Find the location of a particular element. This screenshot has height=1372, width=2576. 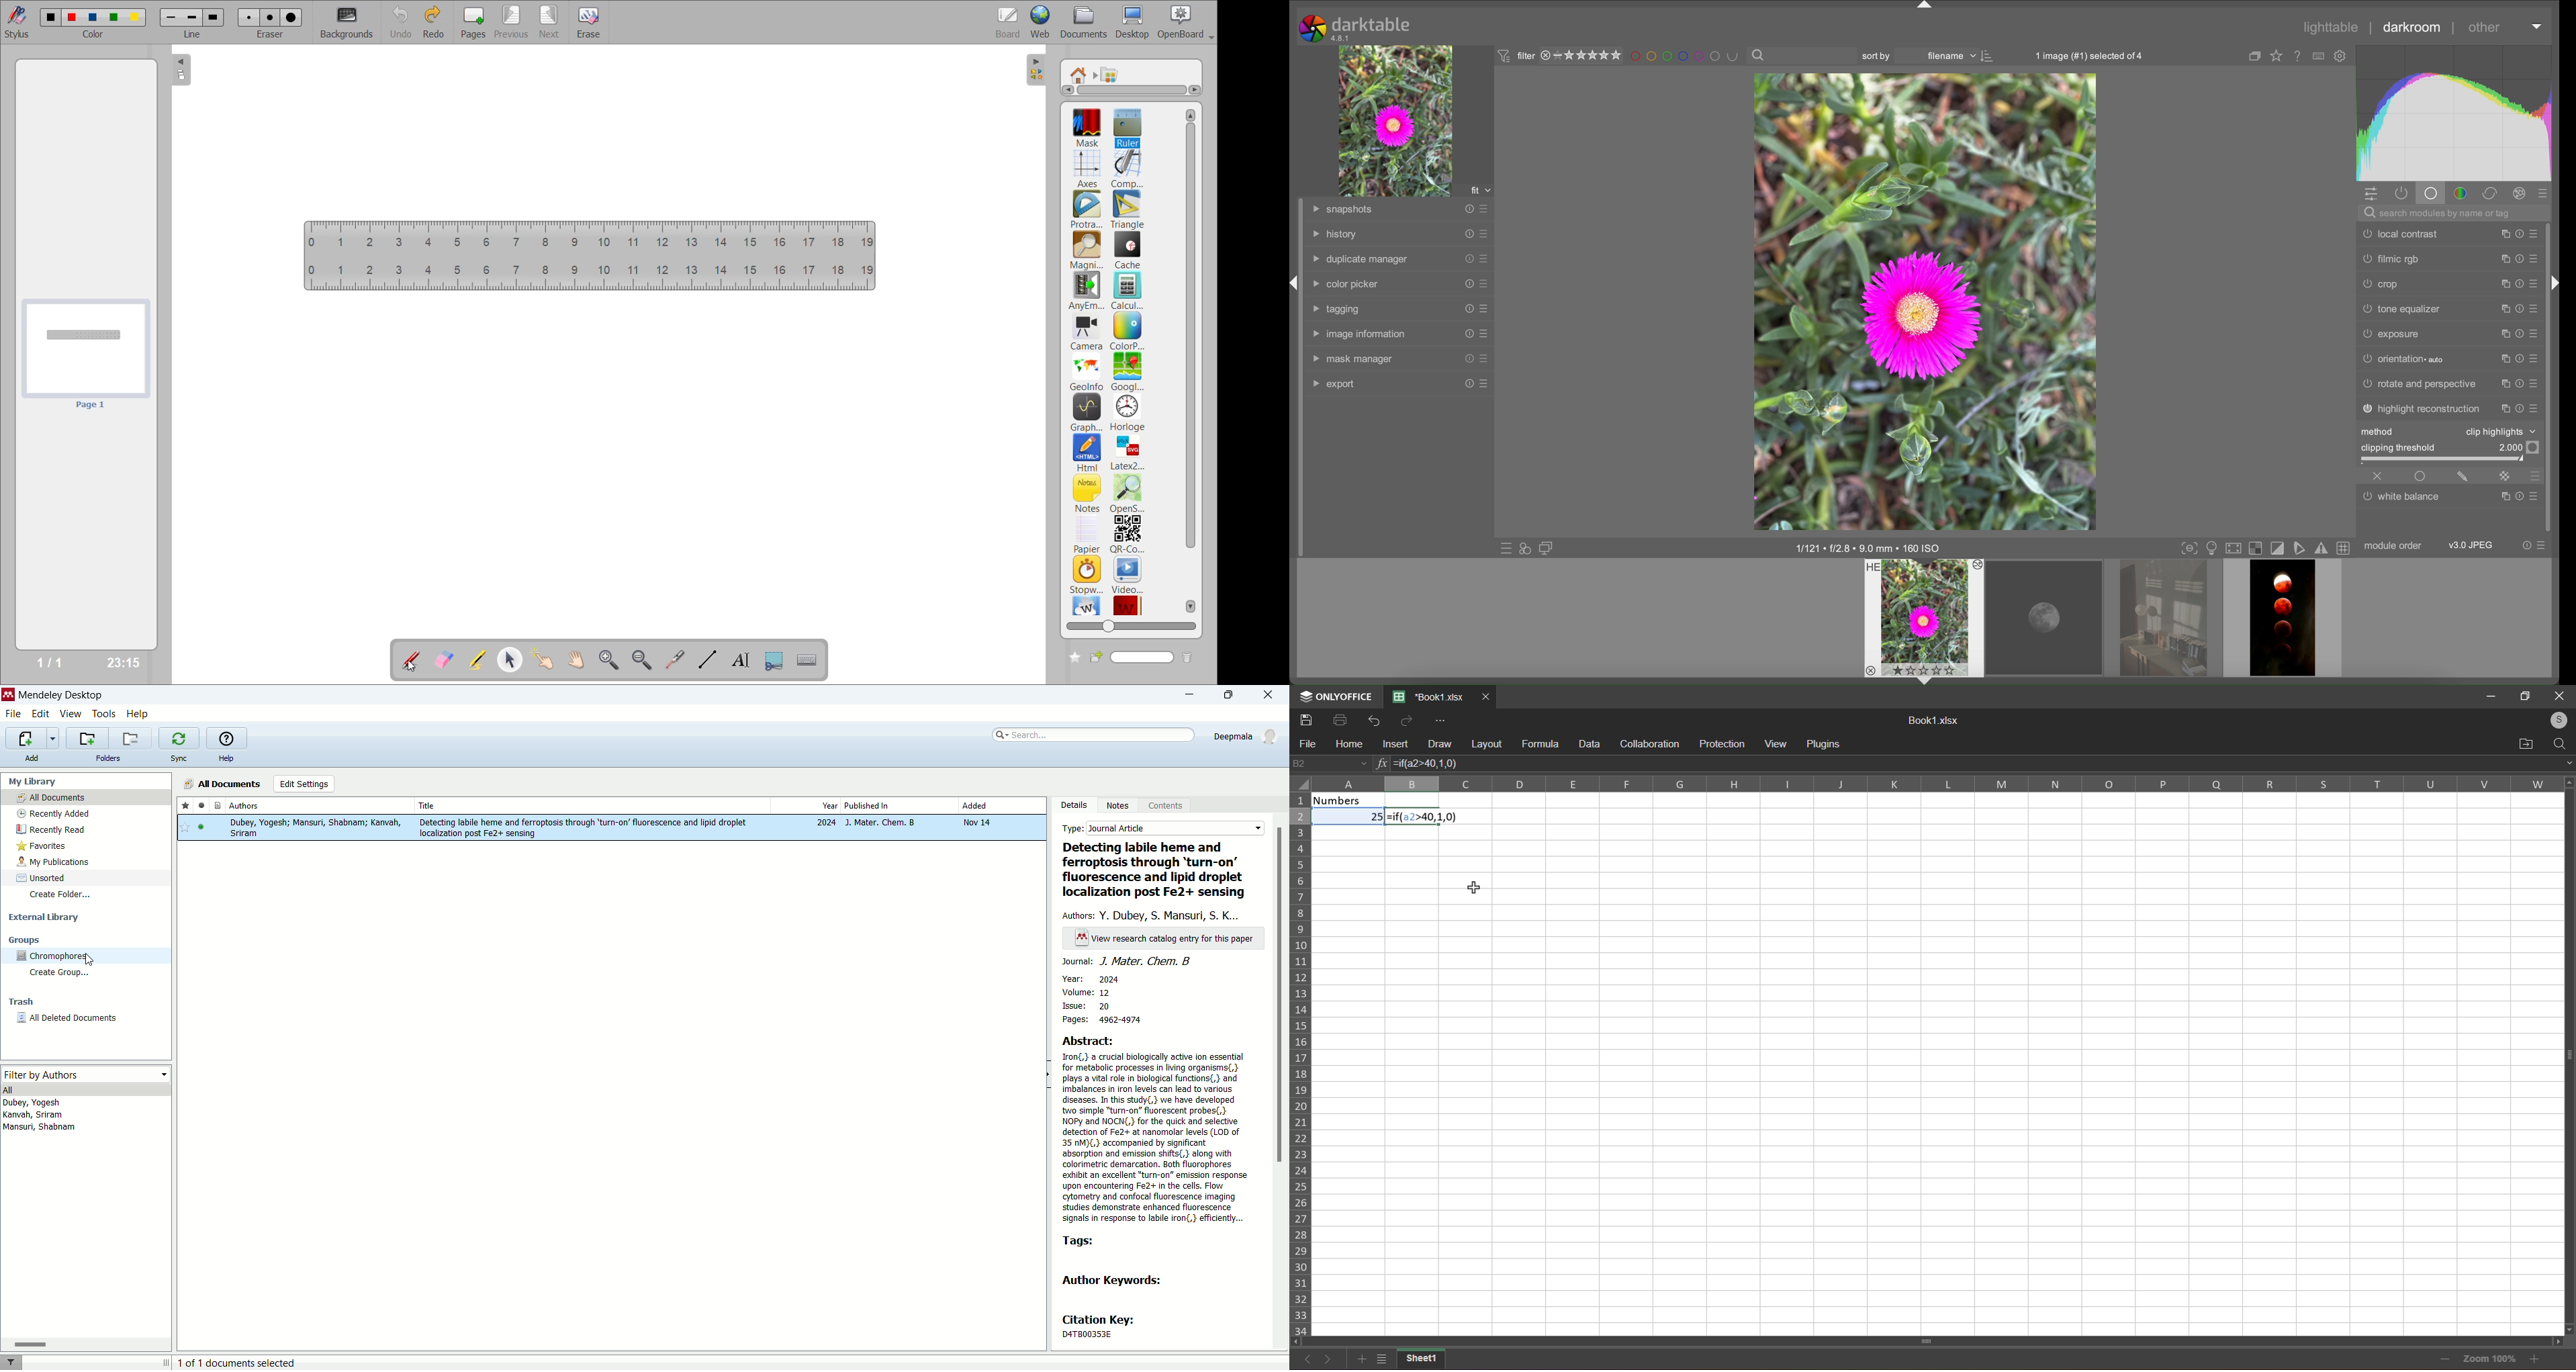

add is located at coordinates (33, 758).